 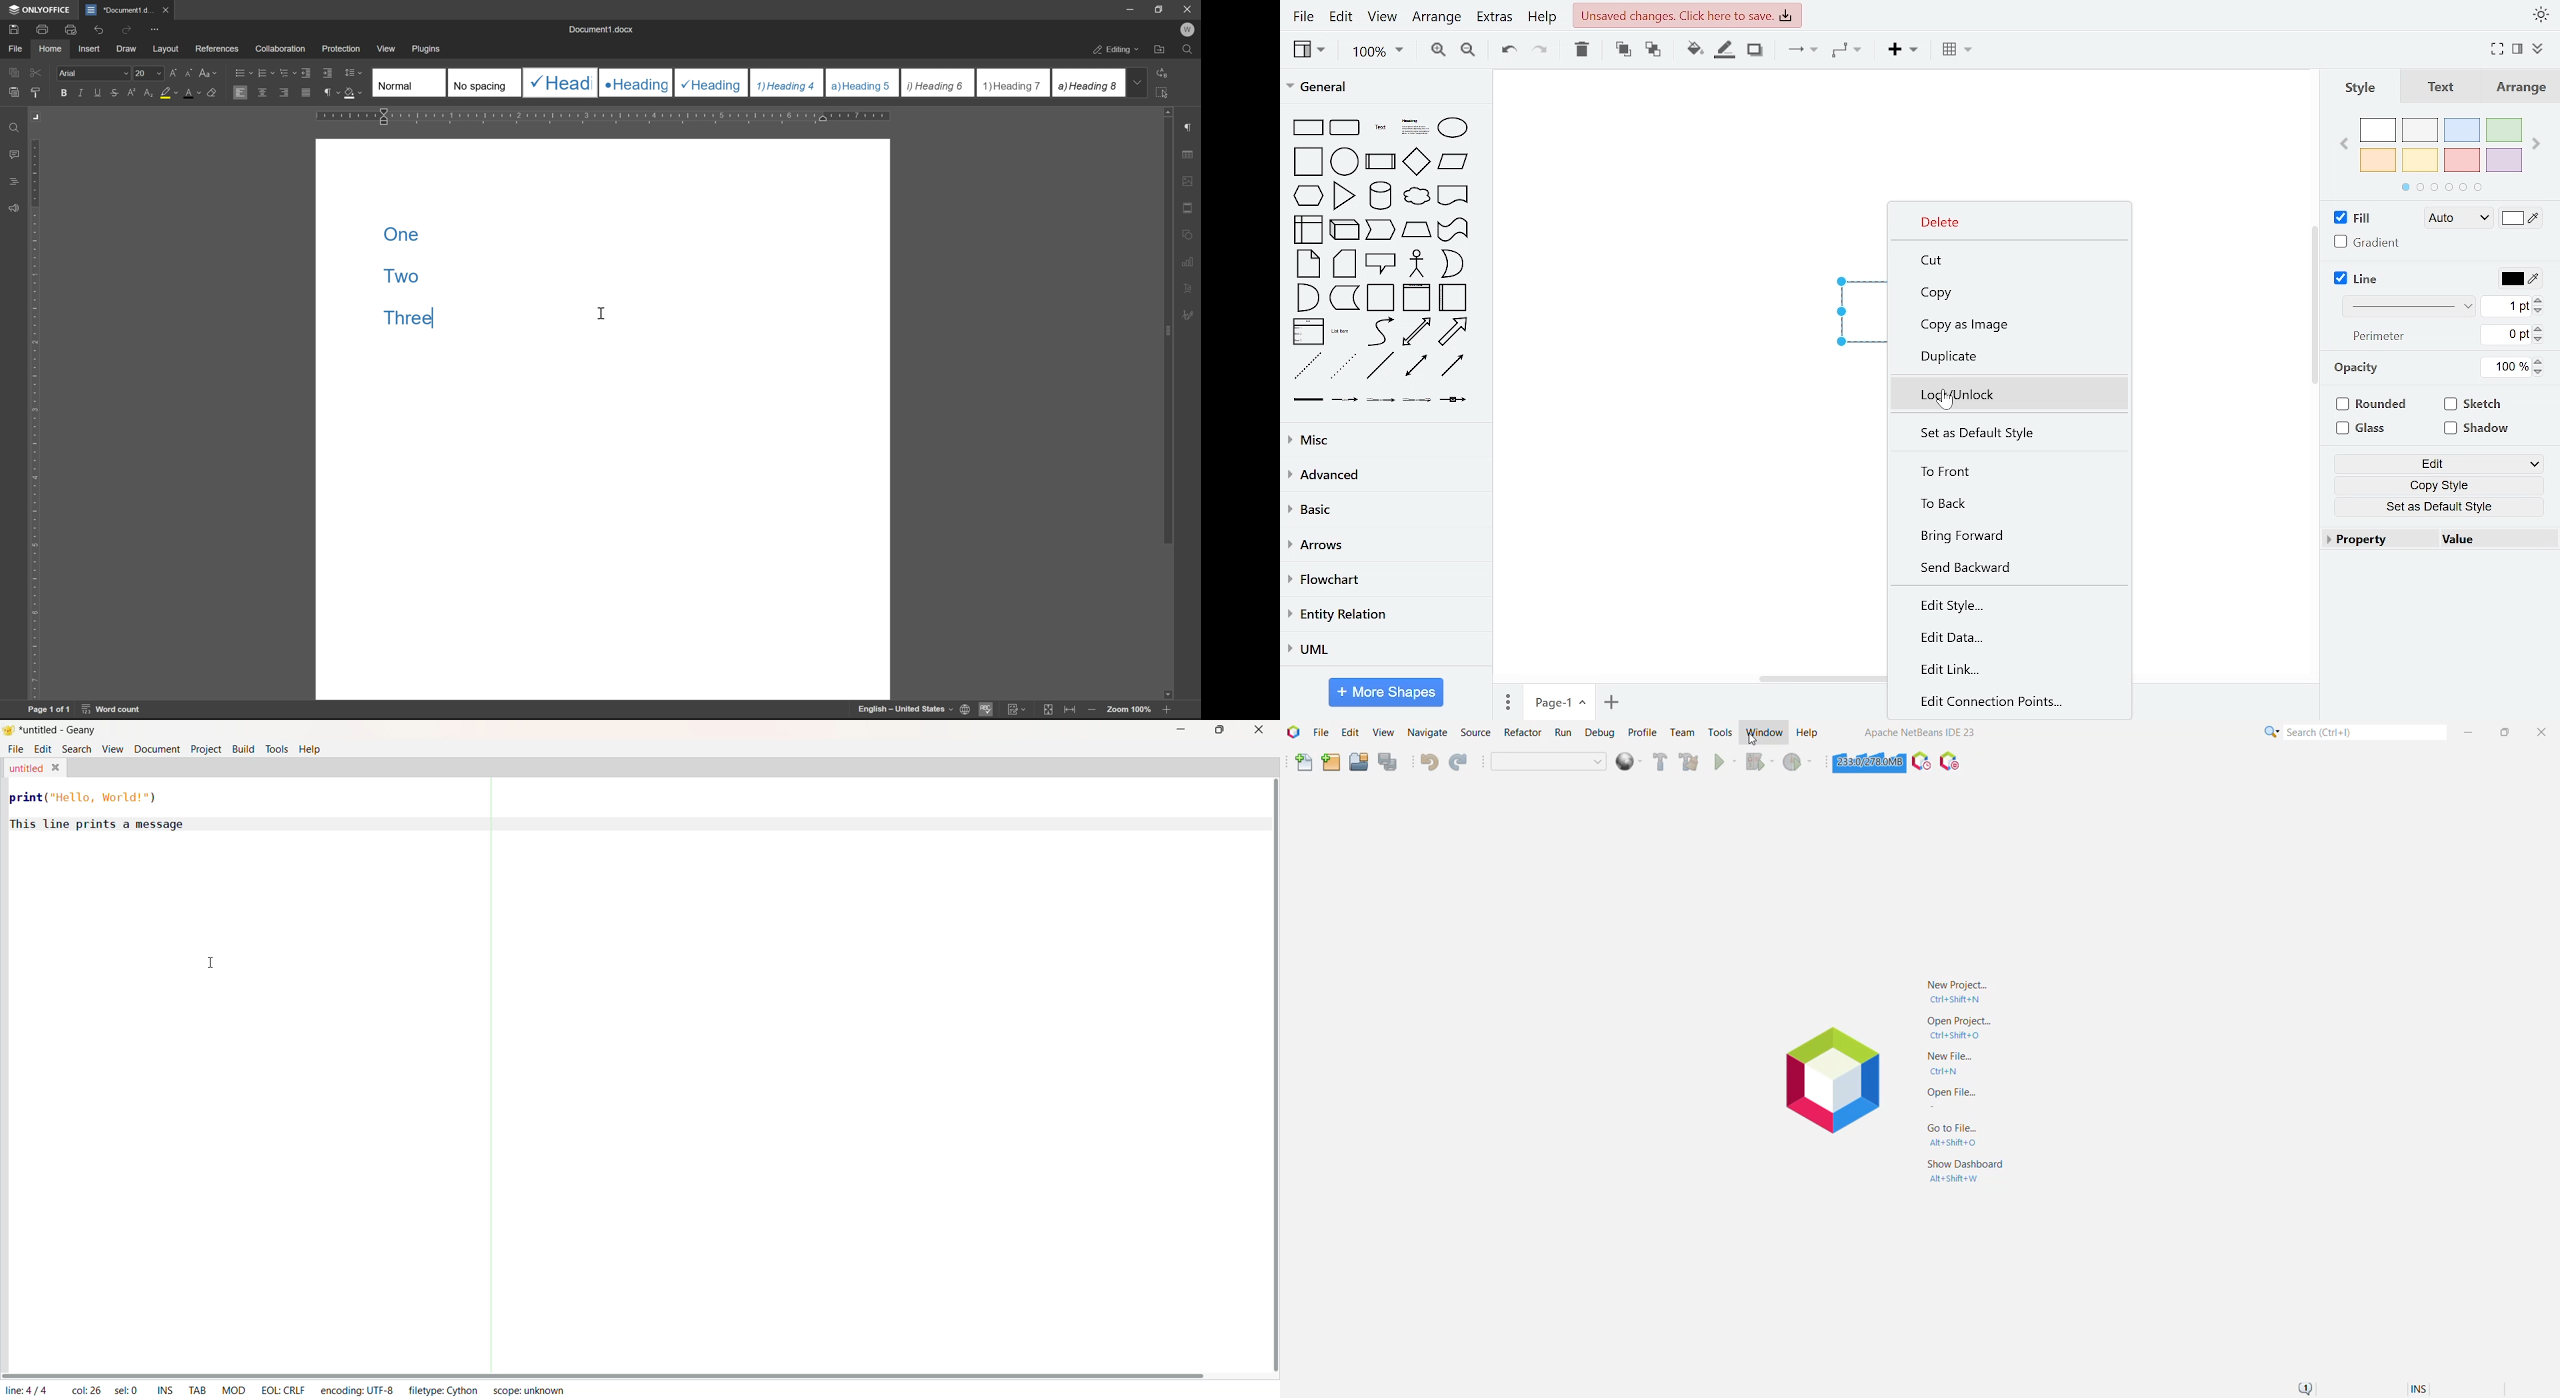 What do you see at coordinates (1385, 512) in the screenshot?
I see `basic` at bounding box center [1385, 512].